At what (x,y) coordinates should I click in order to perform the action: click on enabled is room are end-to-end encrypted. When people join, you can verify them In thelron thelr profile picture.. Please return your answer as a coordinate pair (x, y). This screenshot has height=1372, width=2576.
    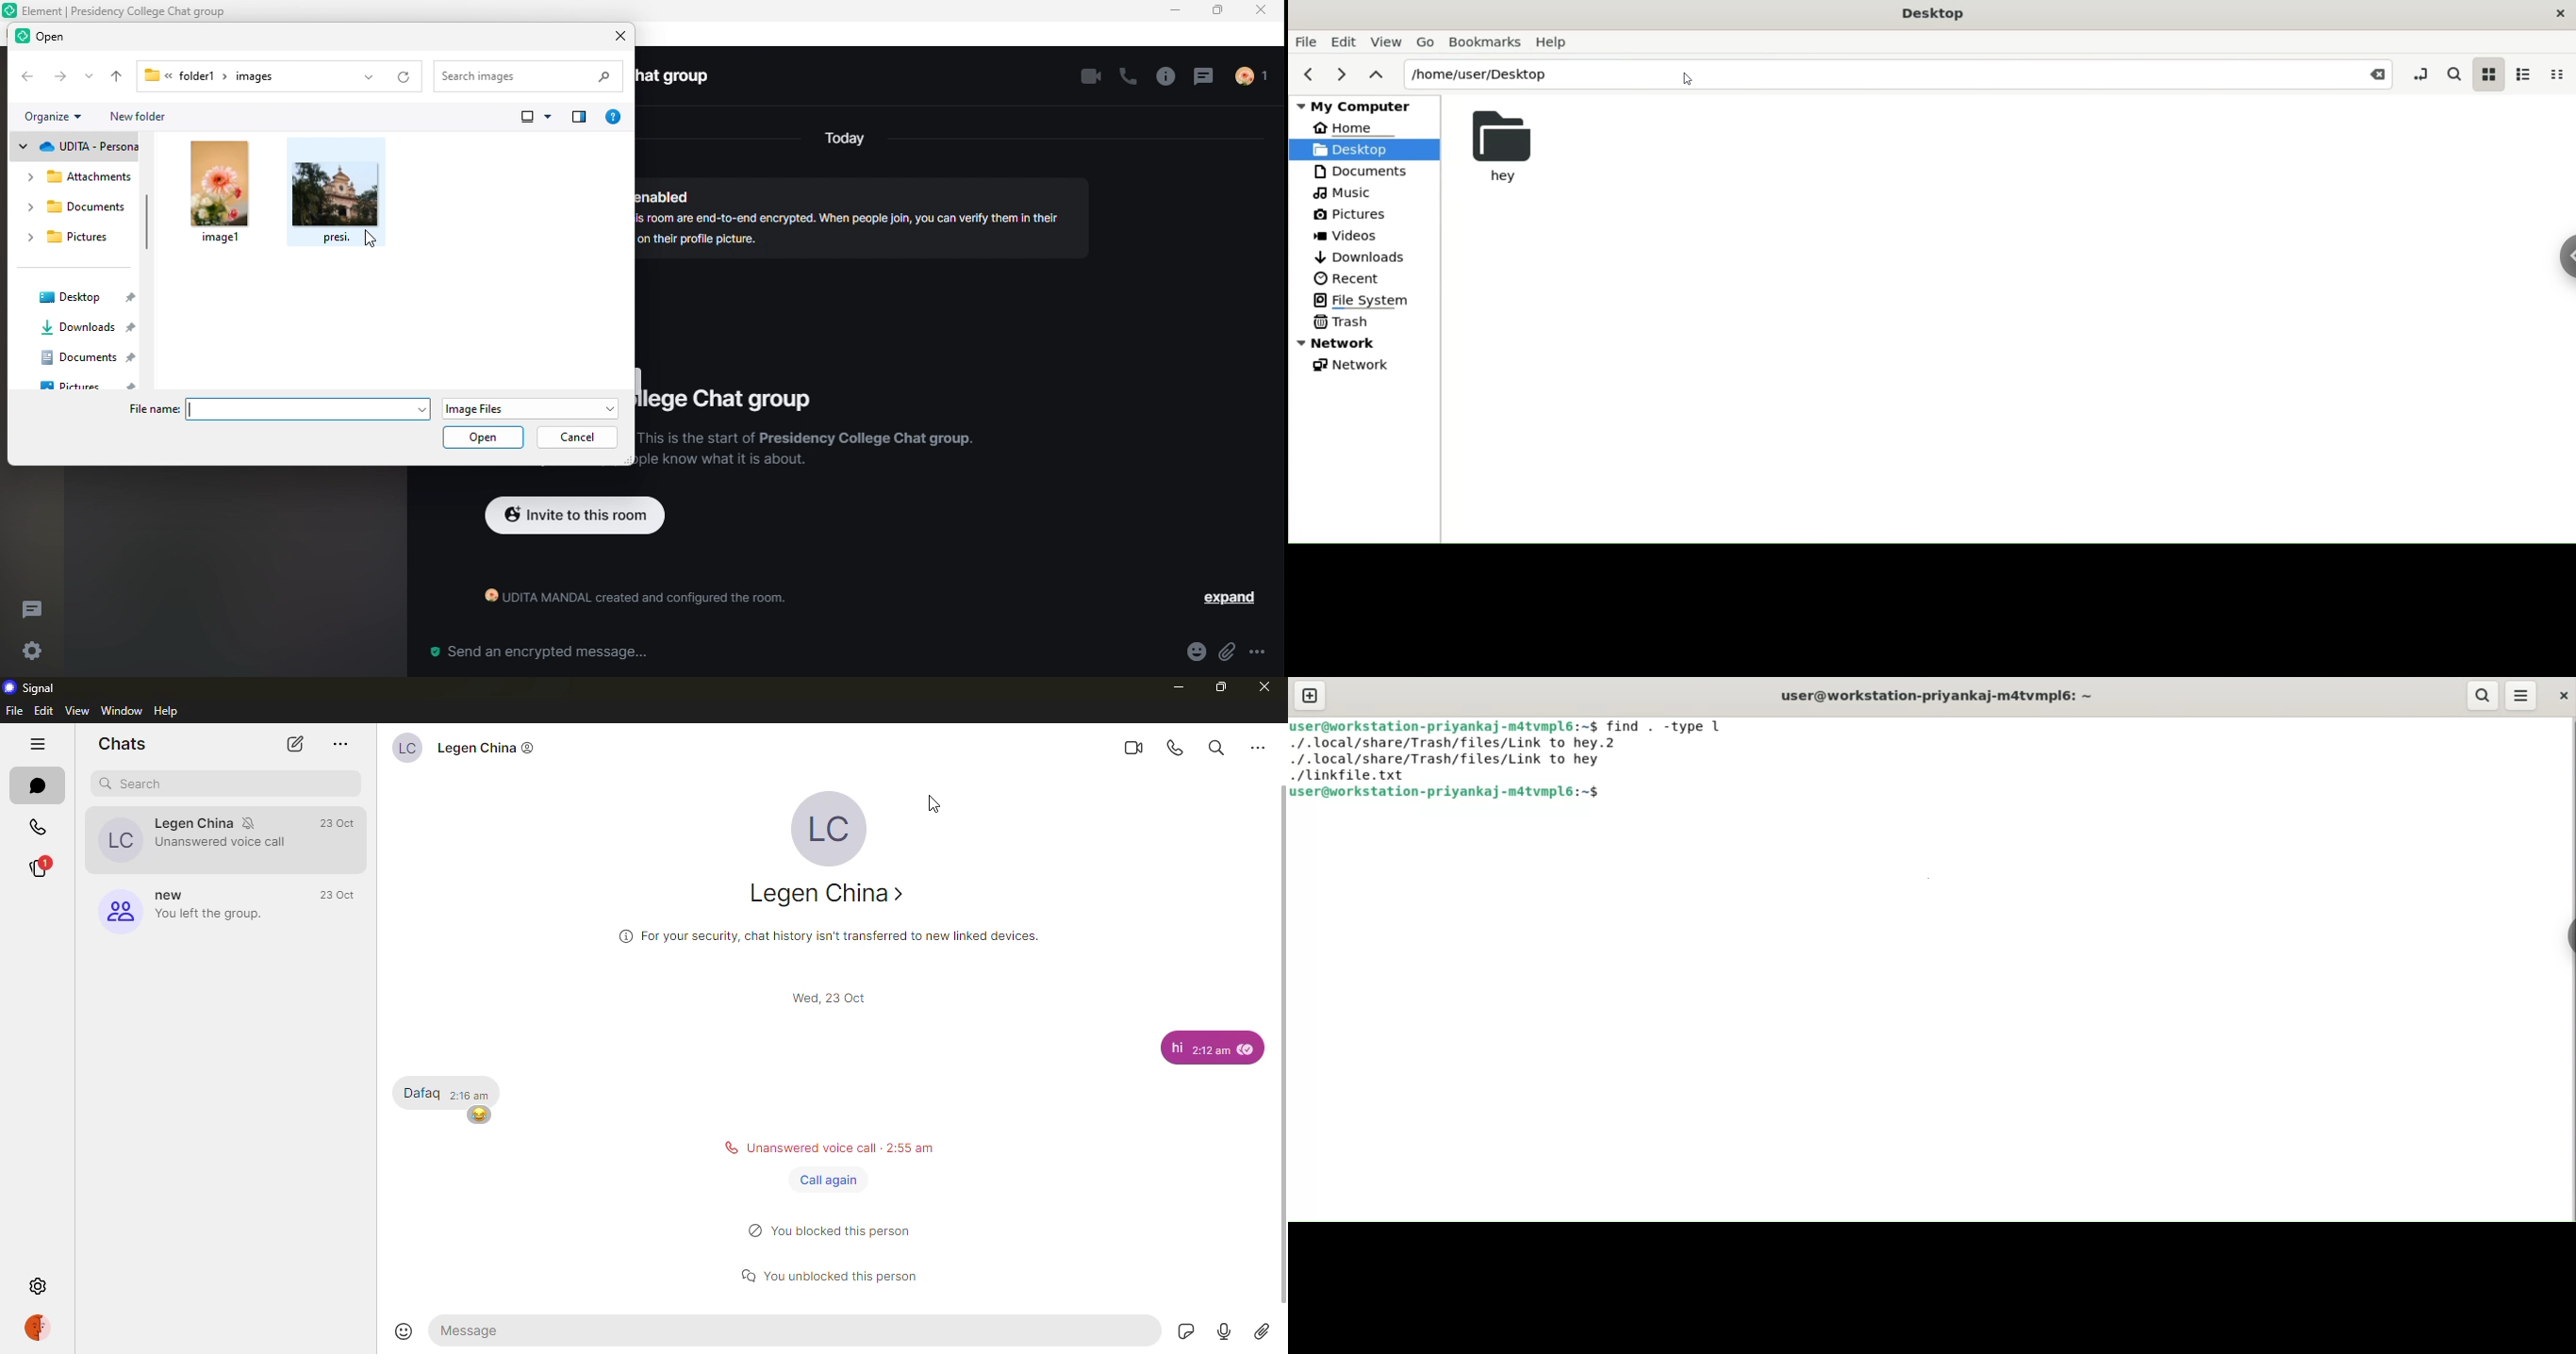
    Looking at the image, I should click on (861, 213).